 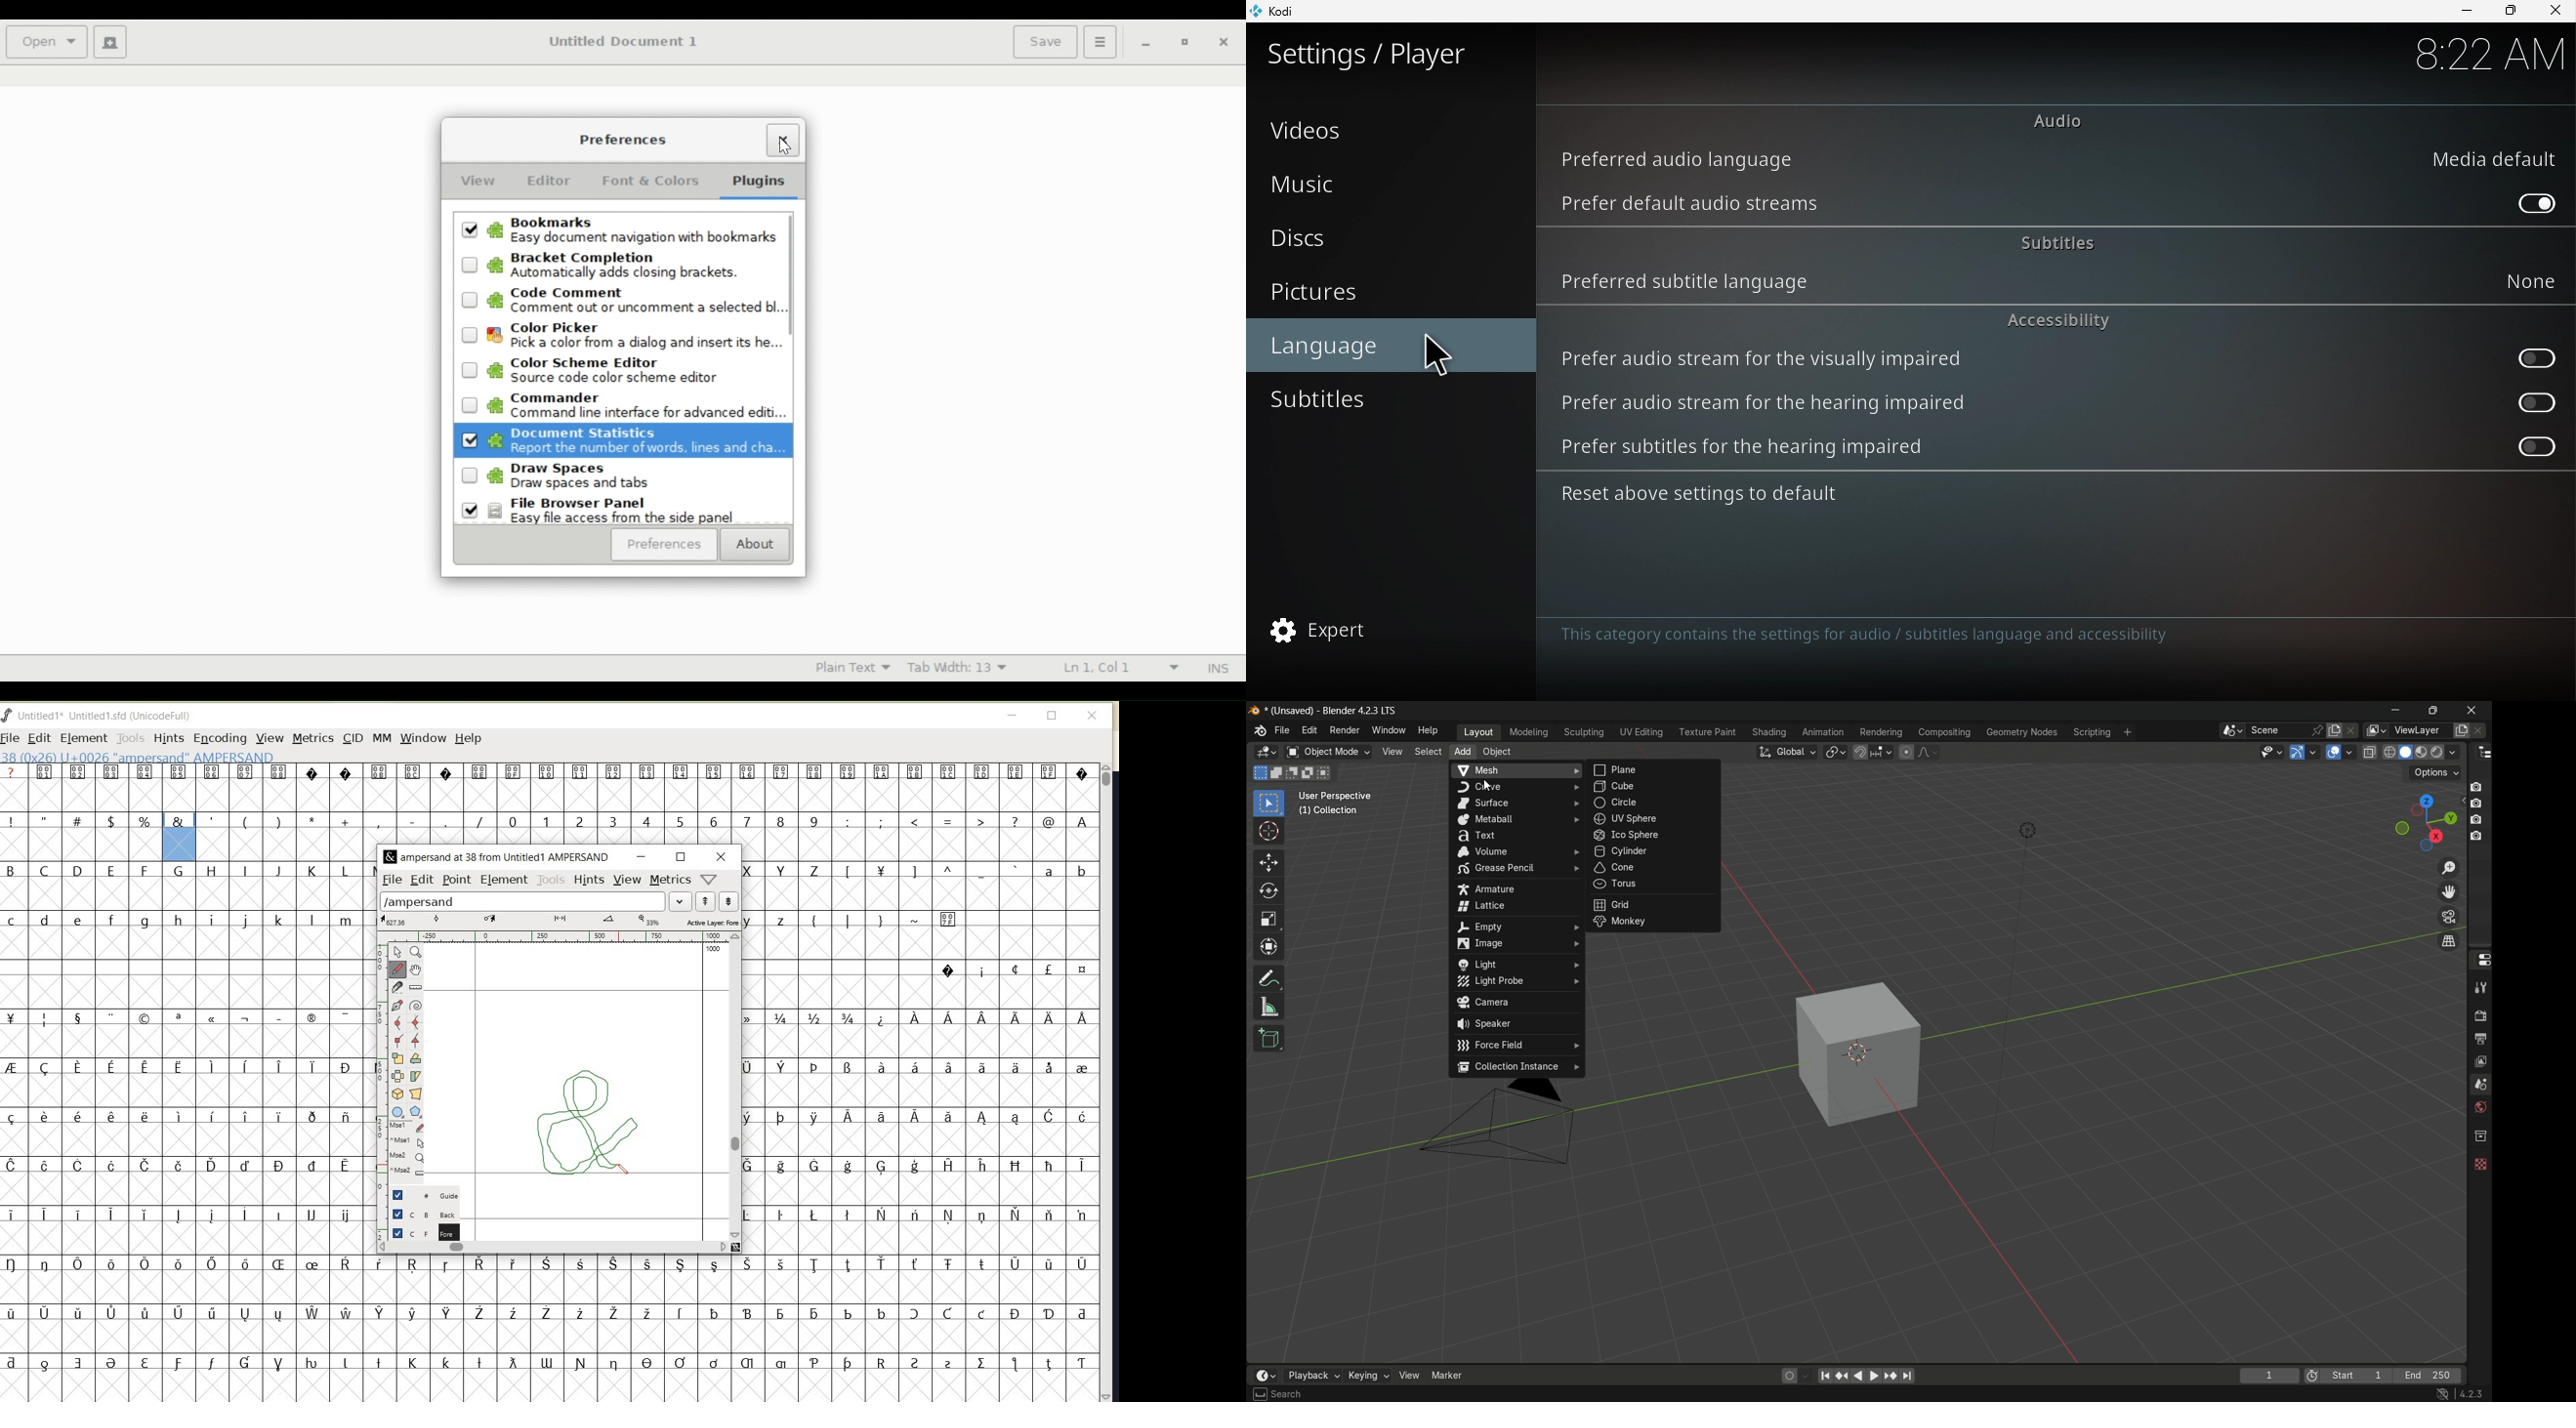 What do you see at coordinates (2335, 752) in the screenshot?
I see `show overlay` at bounding box center [2335, 752].